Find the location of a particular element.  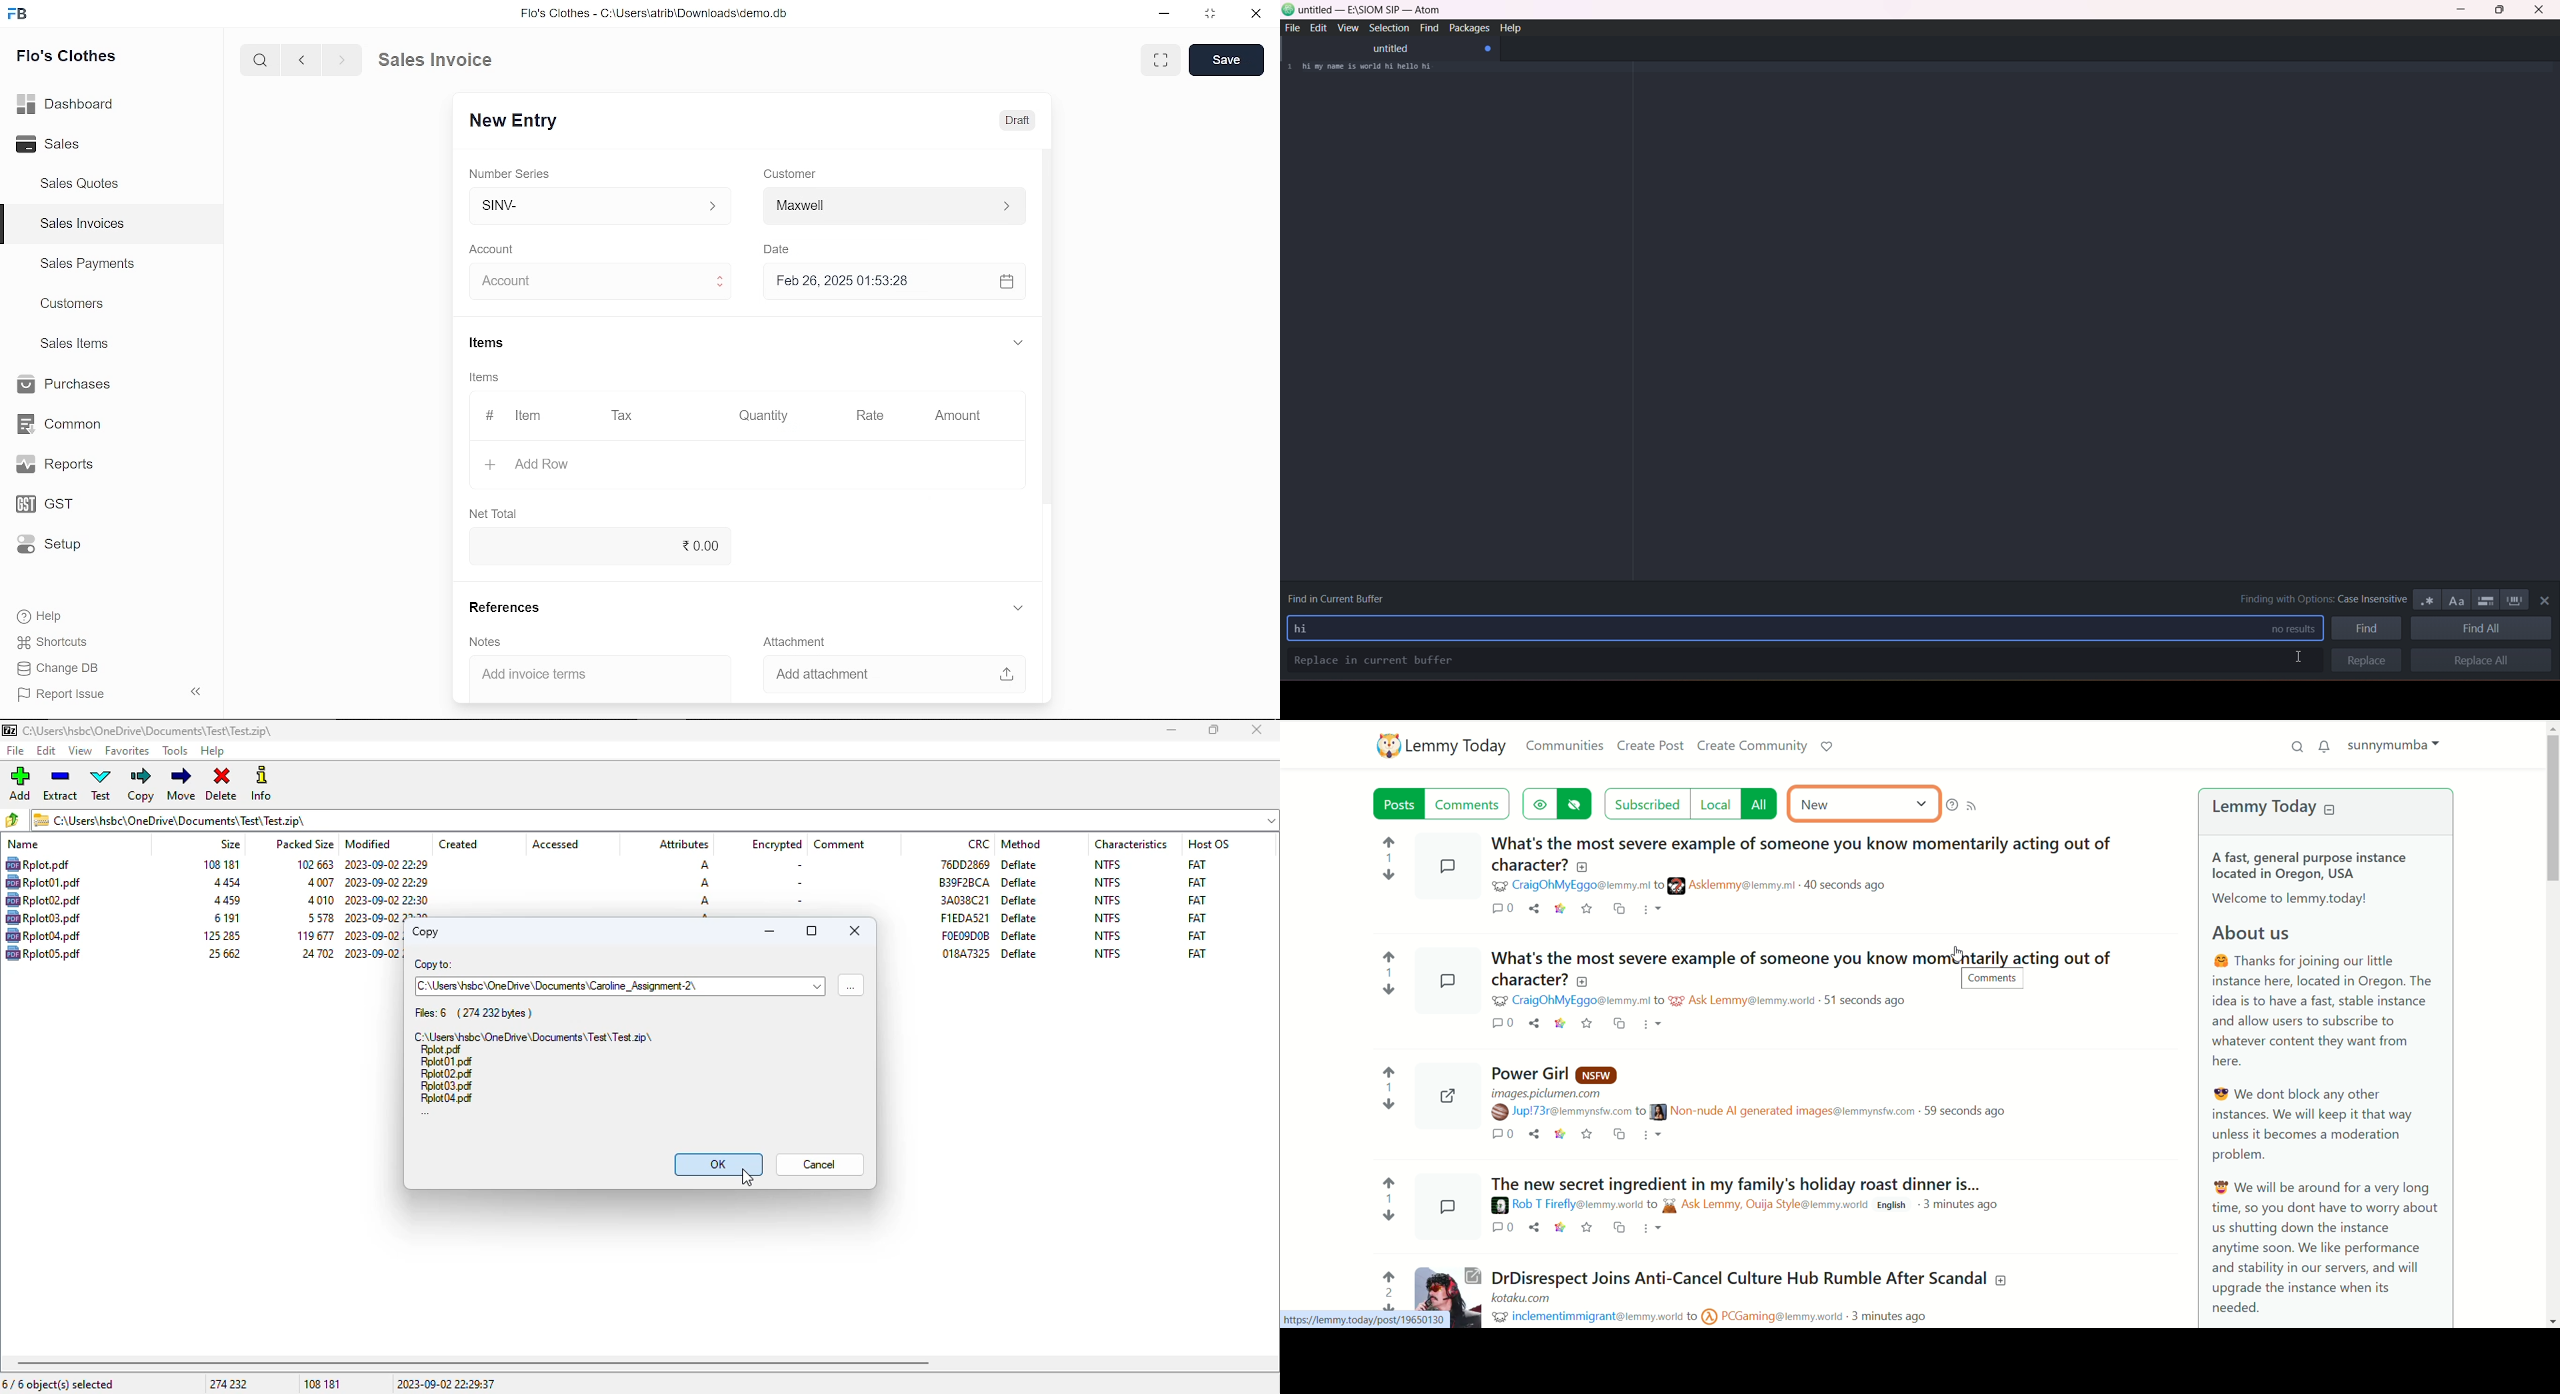

delete is located at coordinates (221, 785).